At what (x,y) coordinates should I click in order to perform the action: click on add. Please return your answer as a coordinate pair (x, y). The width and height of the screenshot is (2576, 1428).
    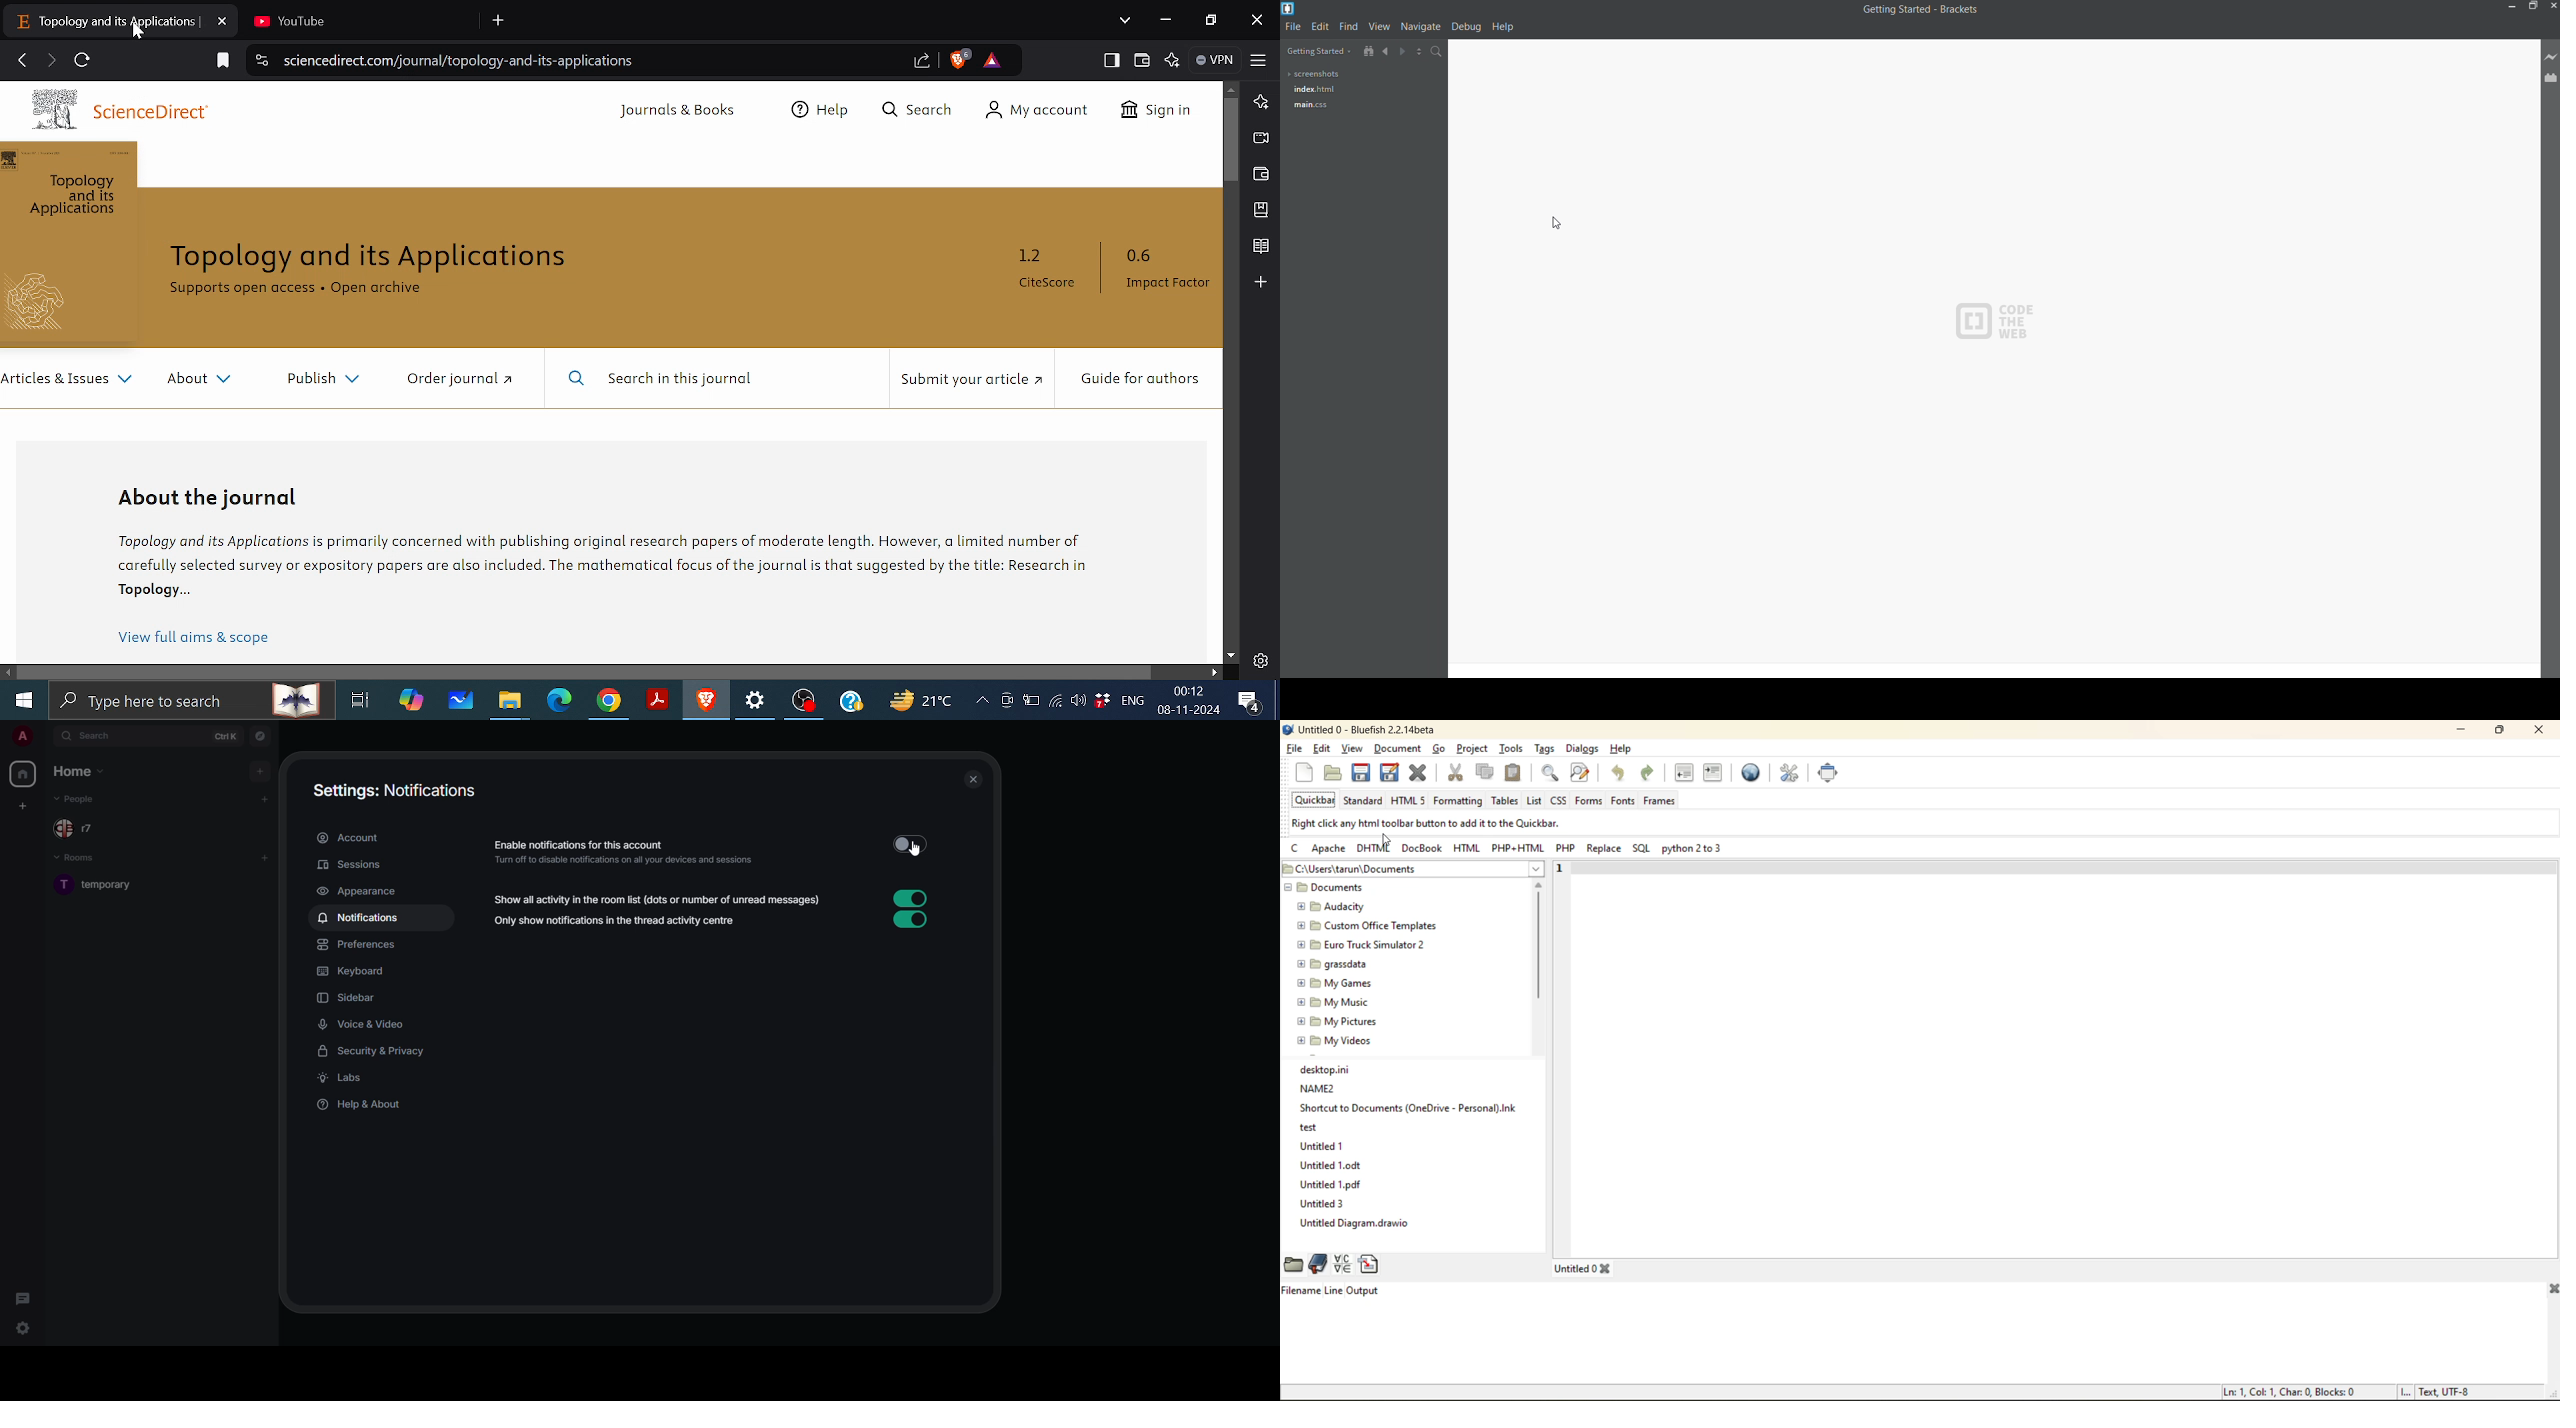
    Looking at the image, I should click on (261, 769).